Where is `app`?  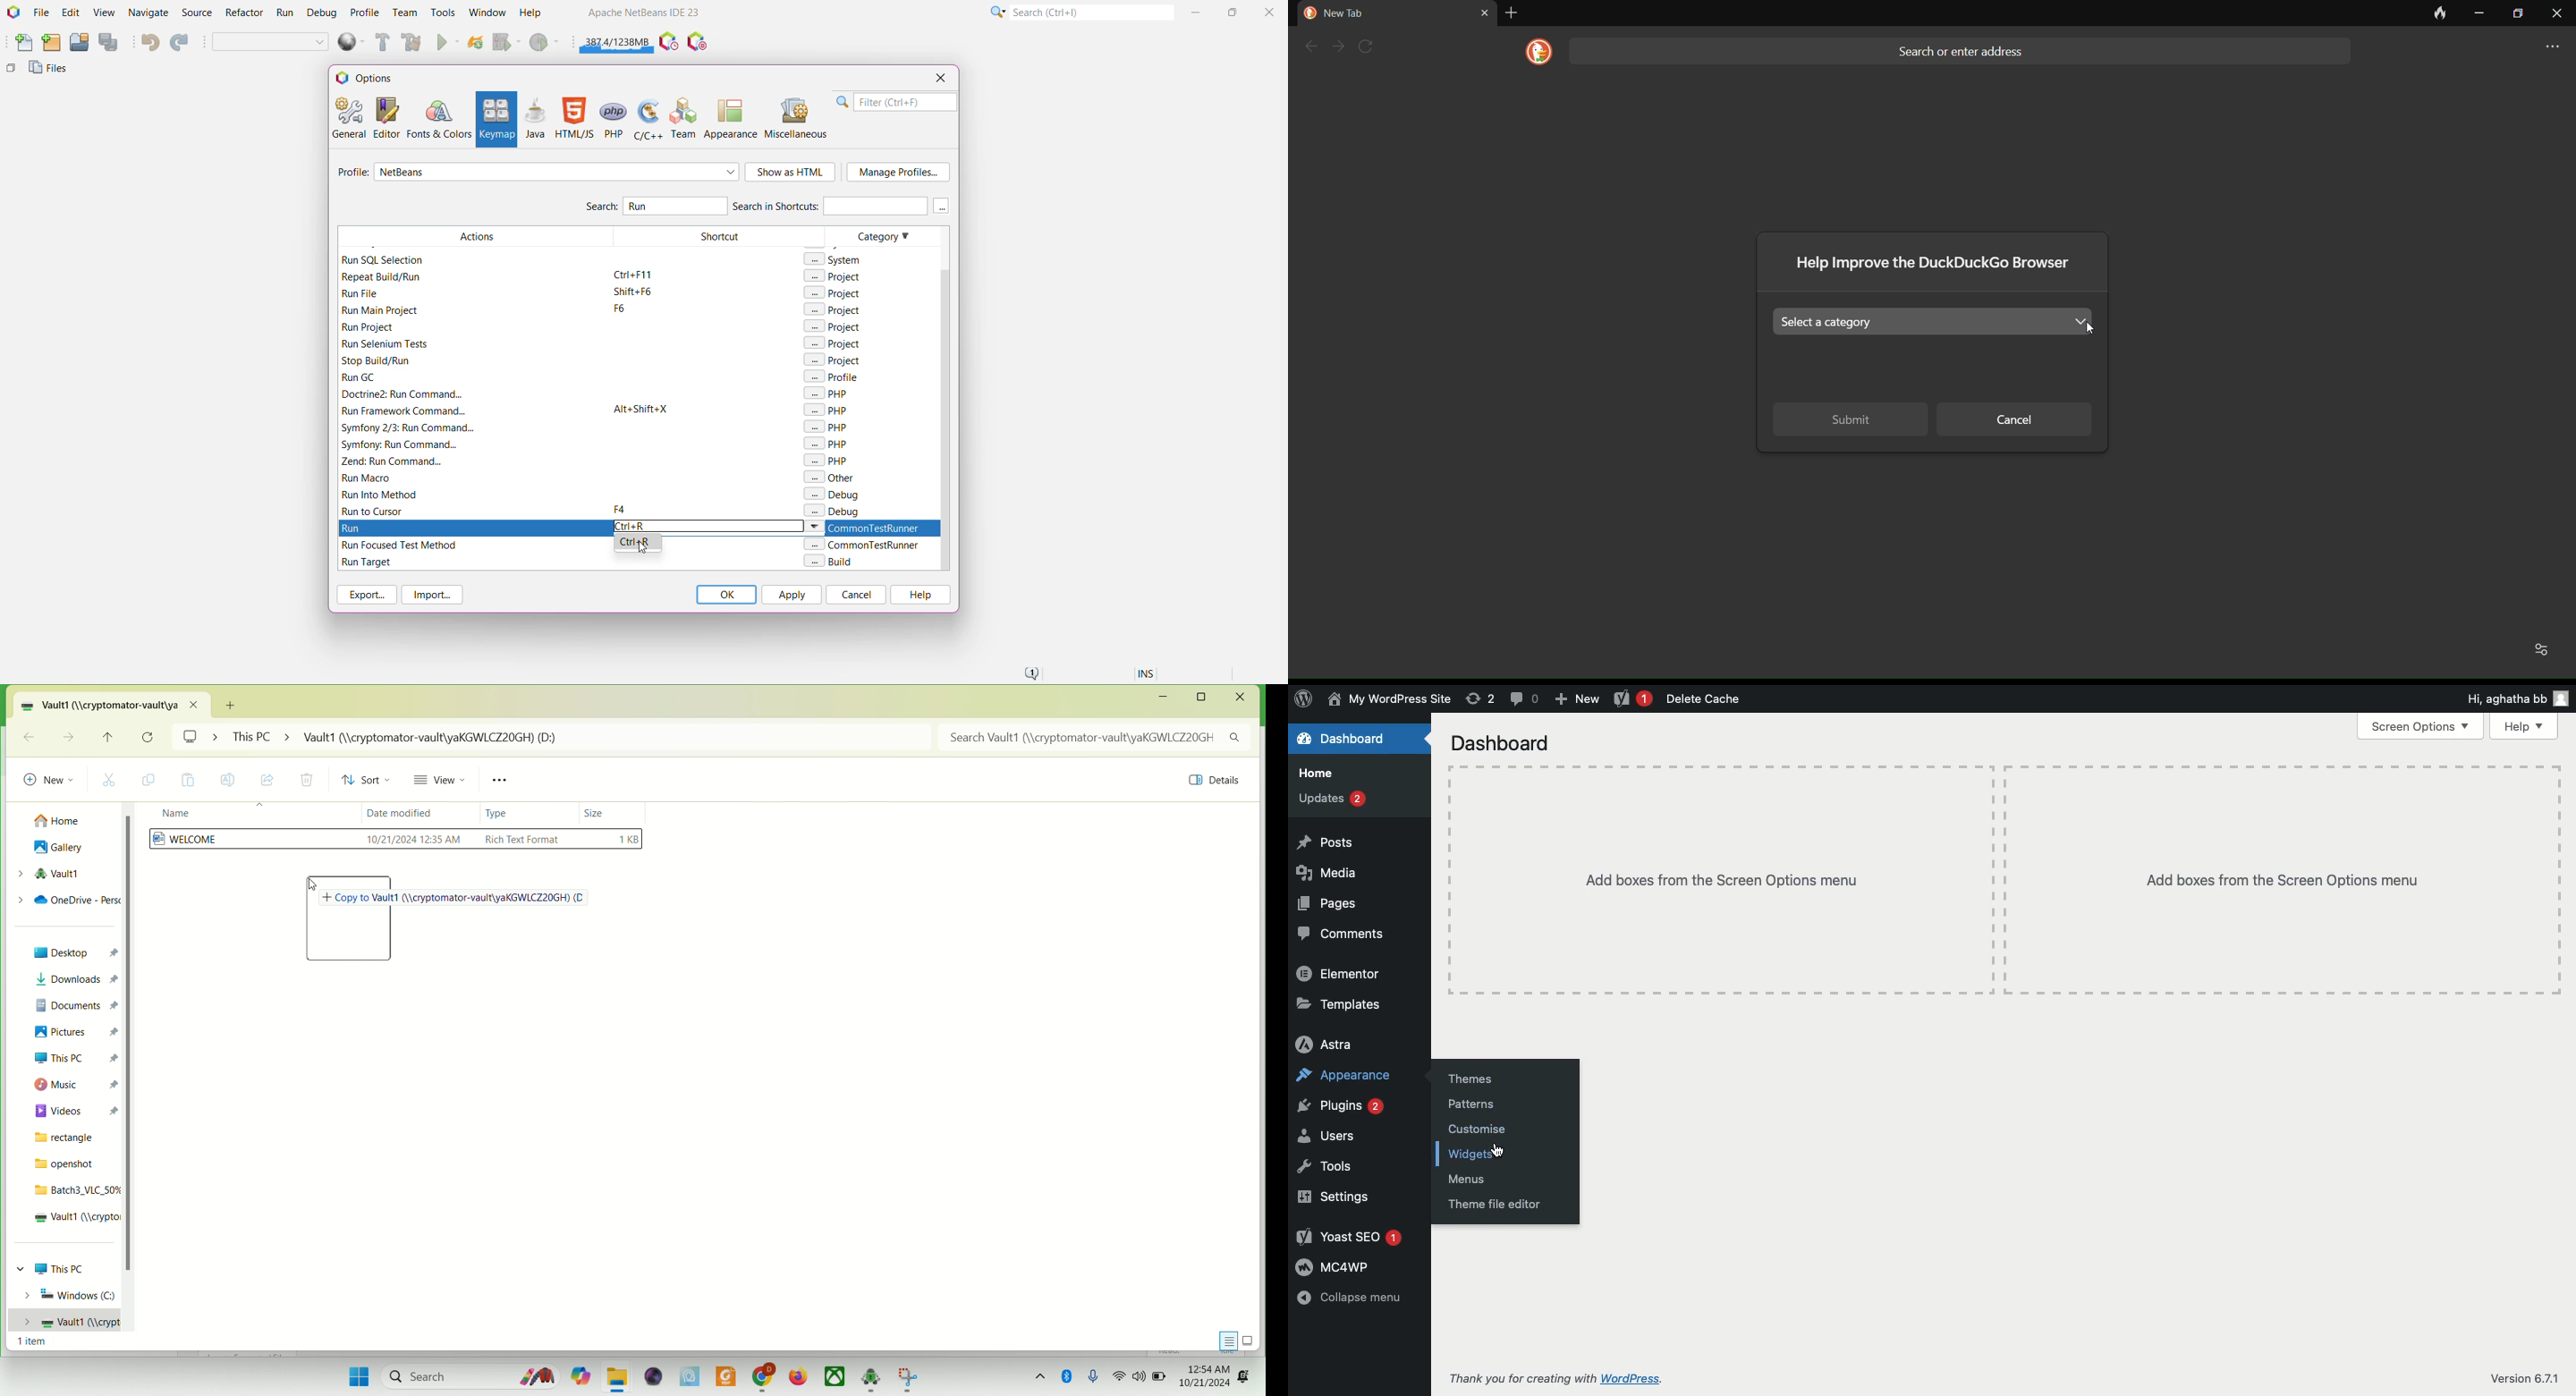 app is located at coordinates (907, 1379).